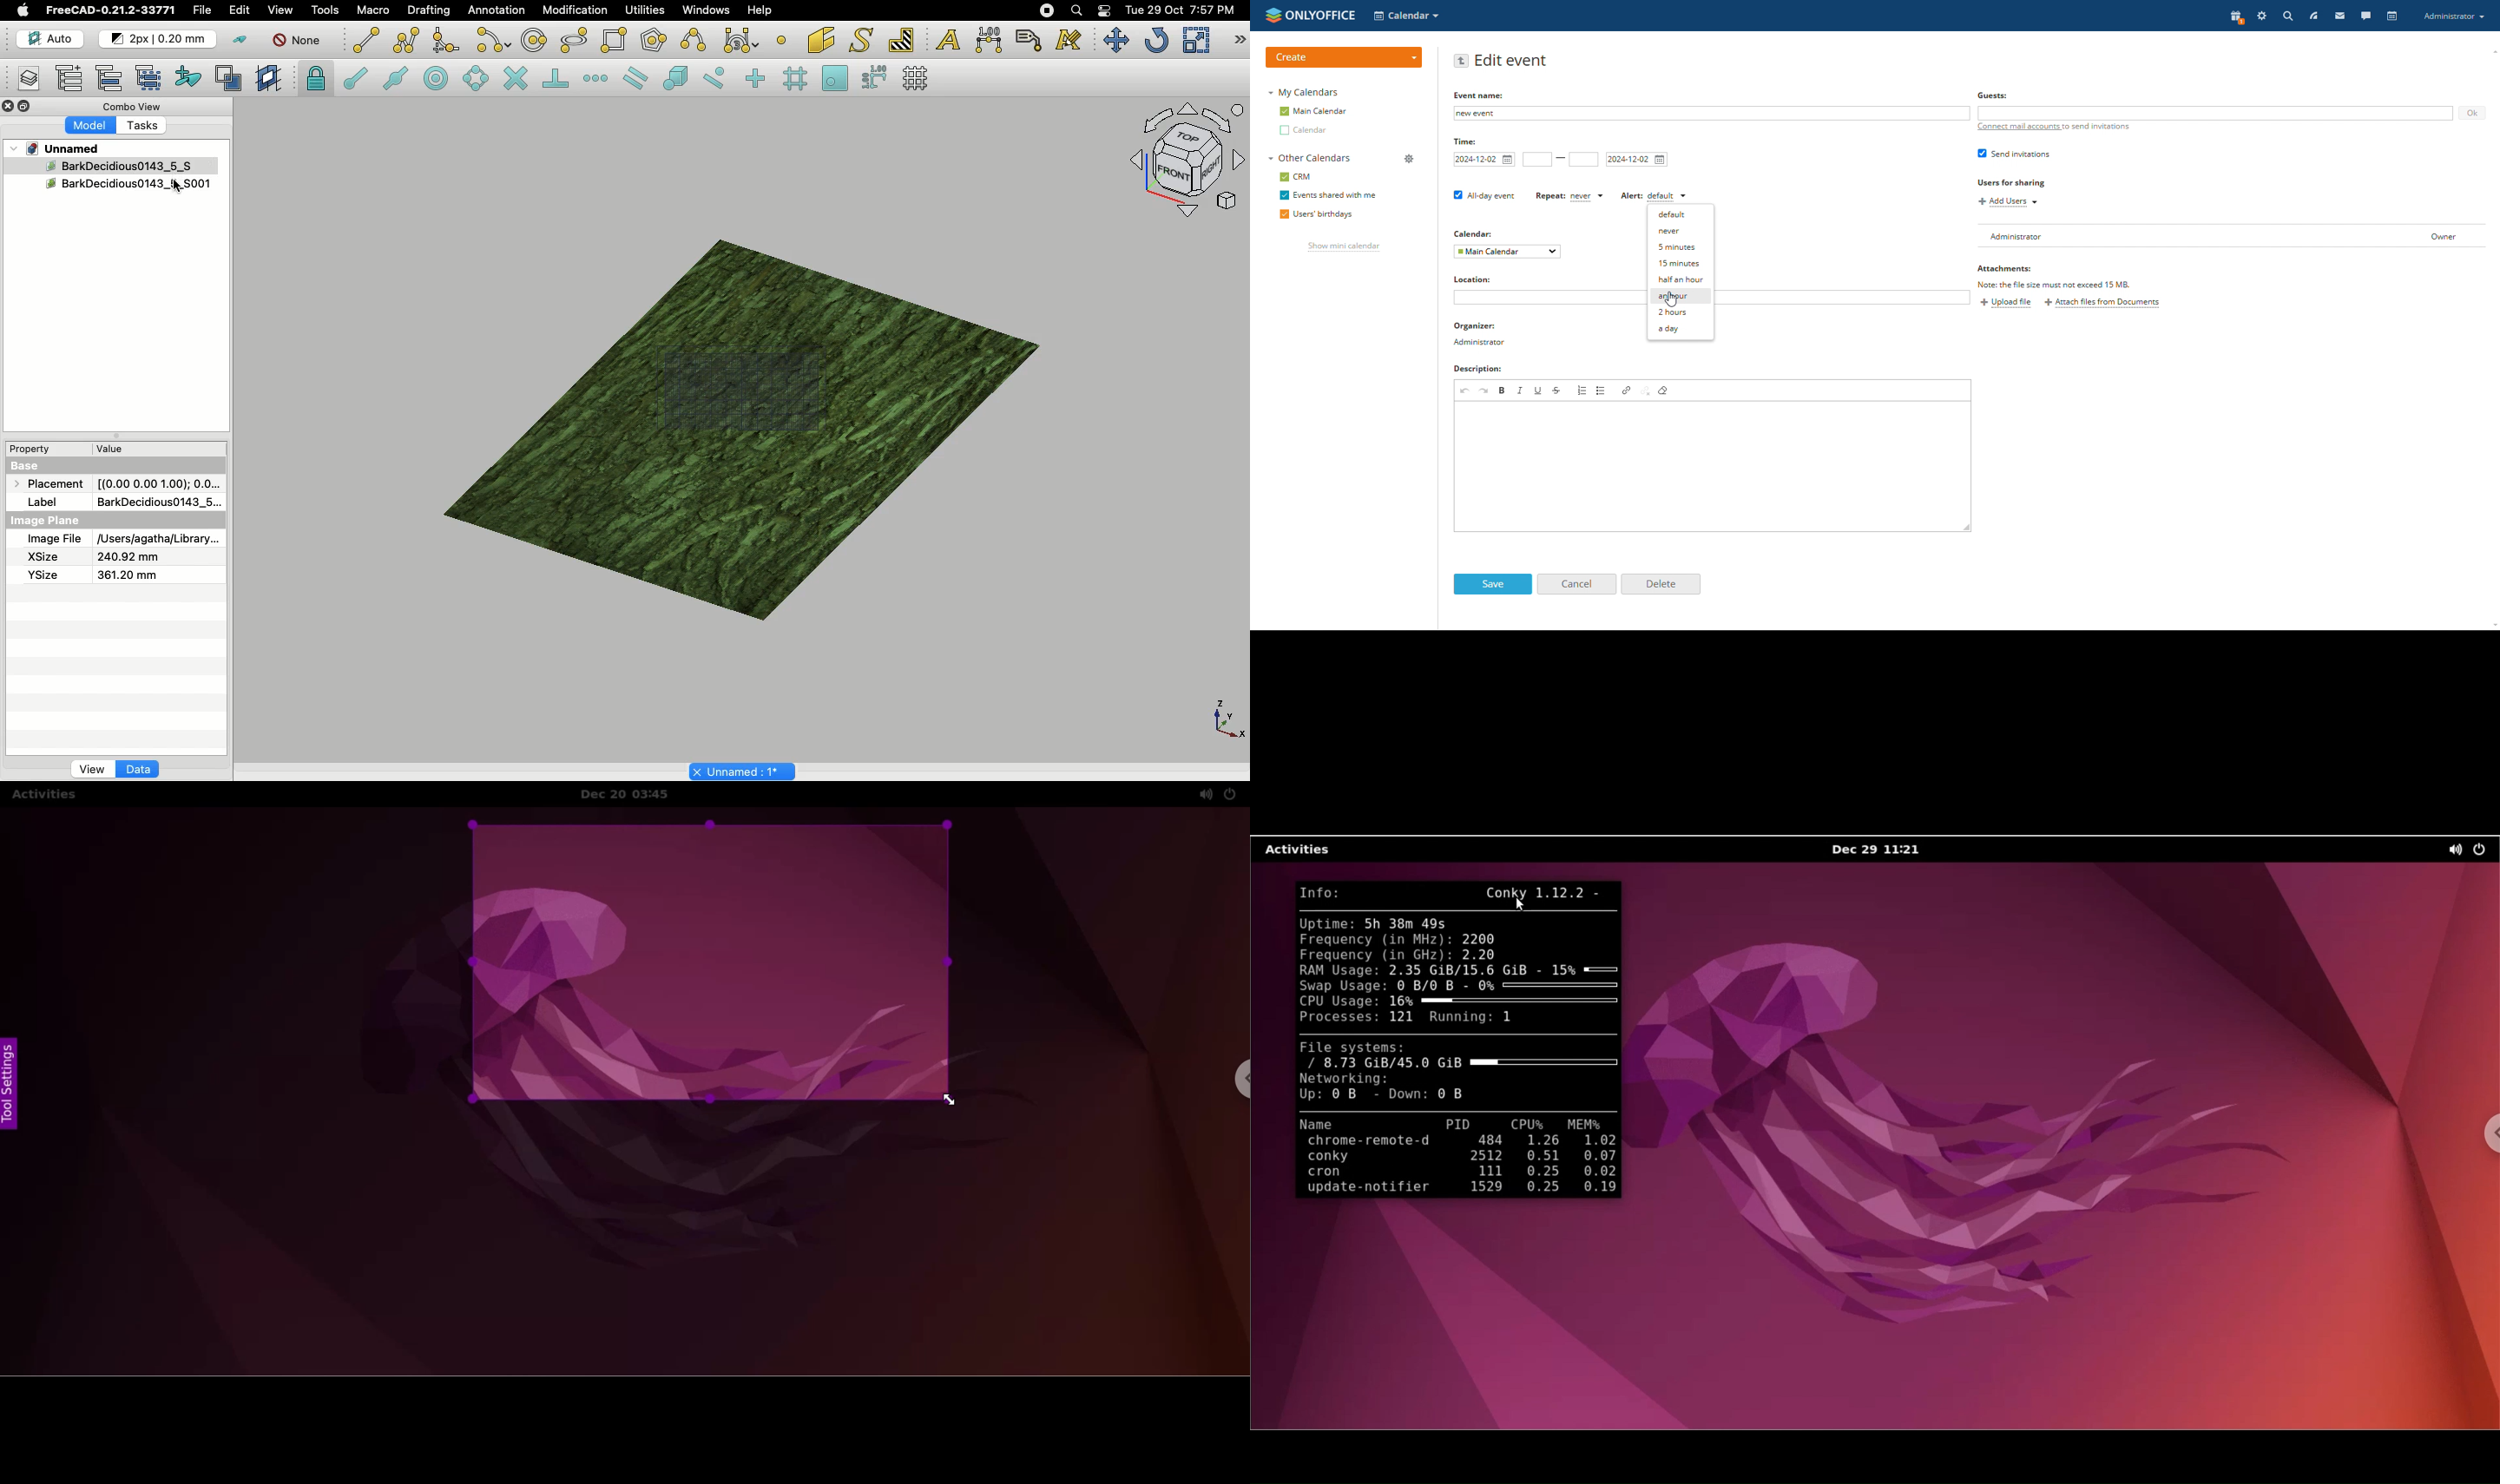 This screenshot has width=2520, height=1484. What do you see at coordinates (406, 40) in the screenshot?
I see `Polyline` at bounding box center [406, 40].